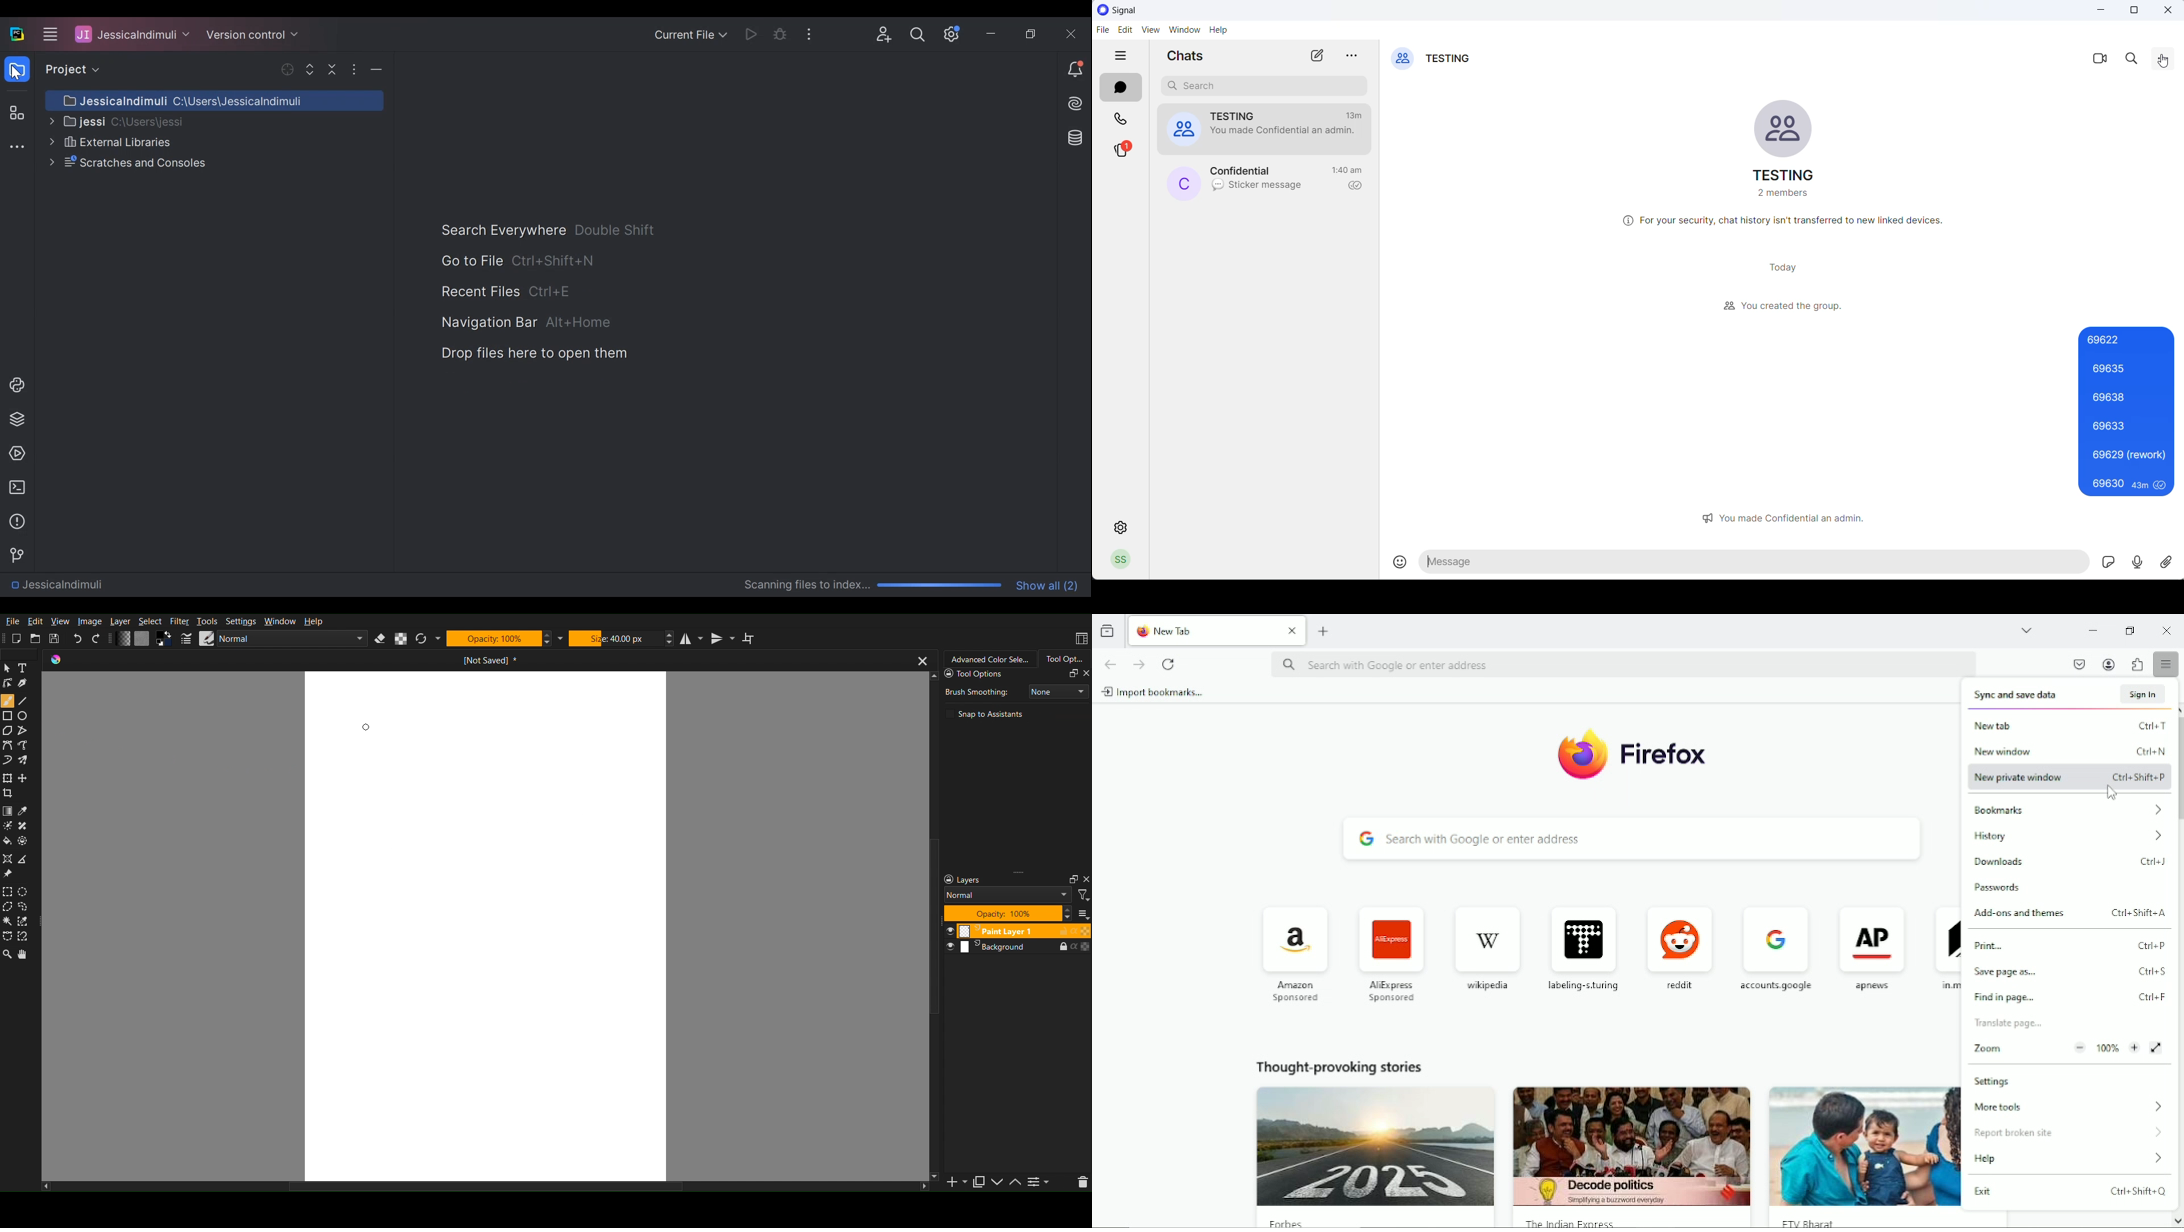  Describe the element at coordinates (992, 34) in the screenshot. I see `Minimize` at that location.